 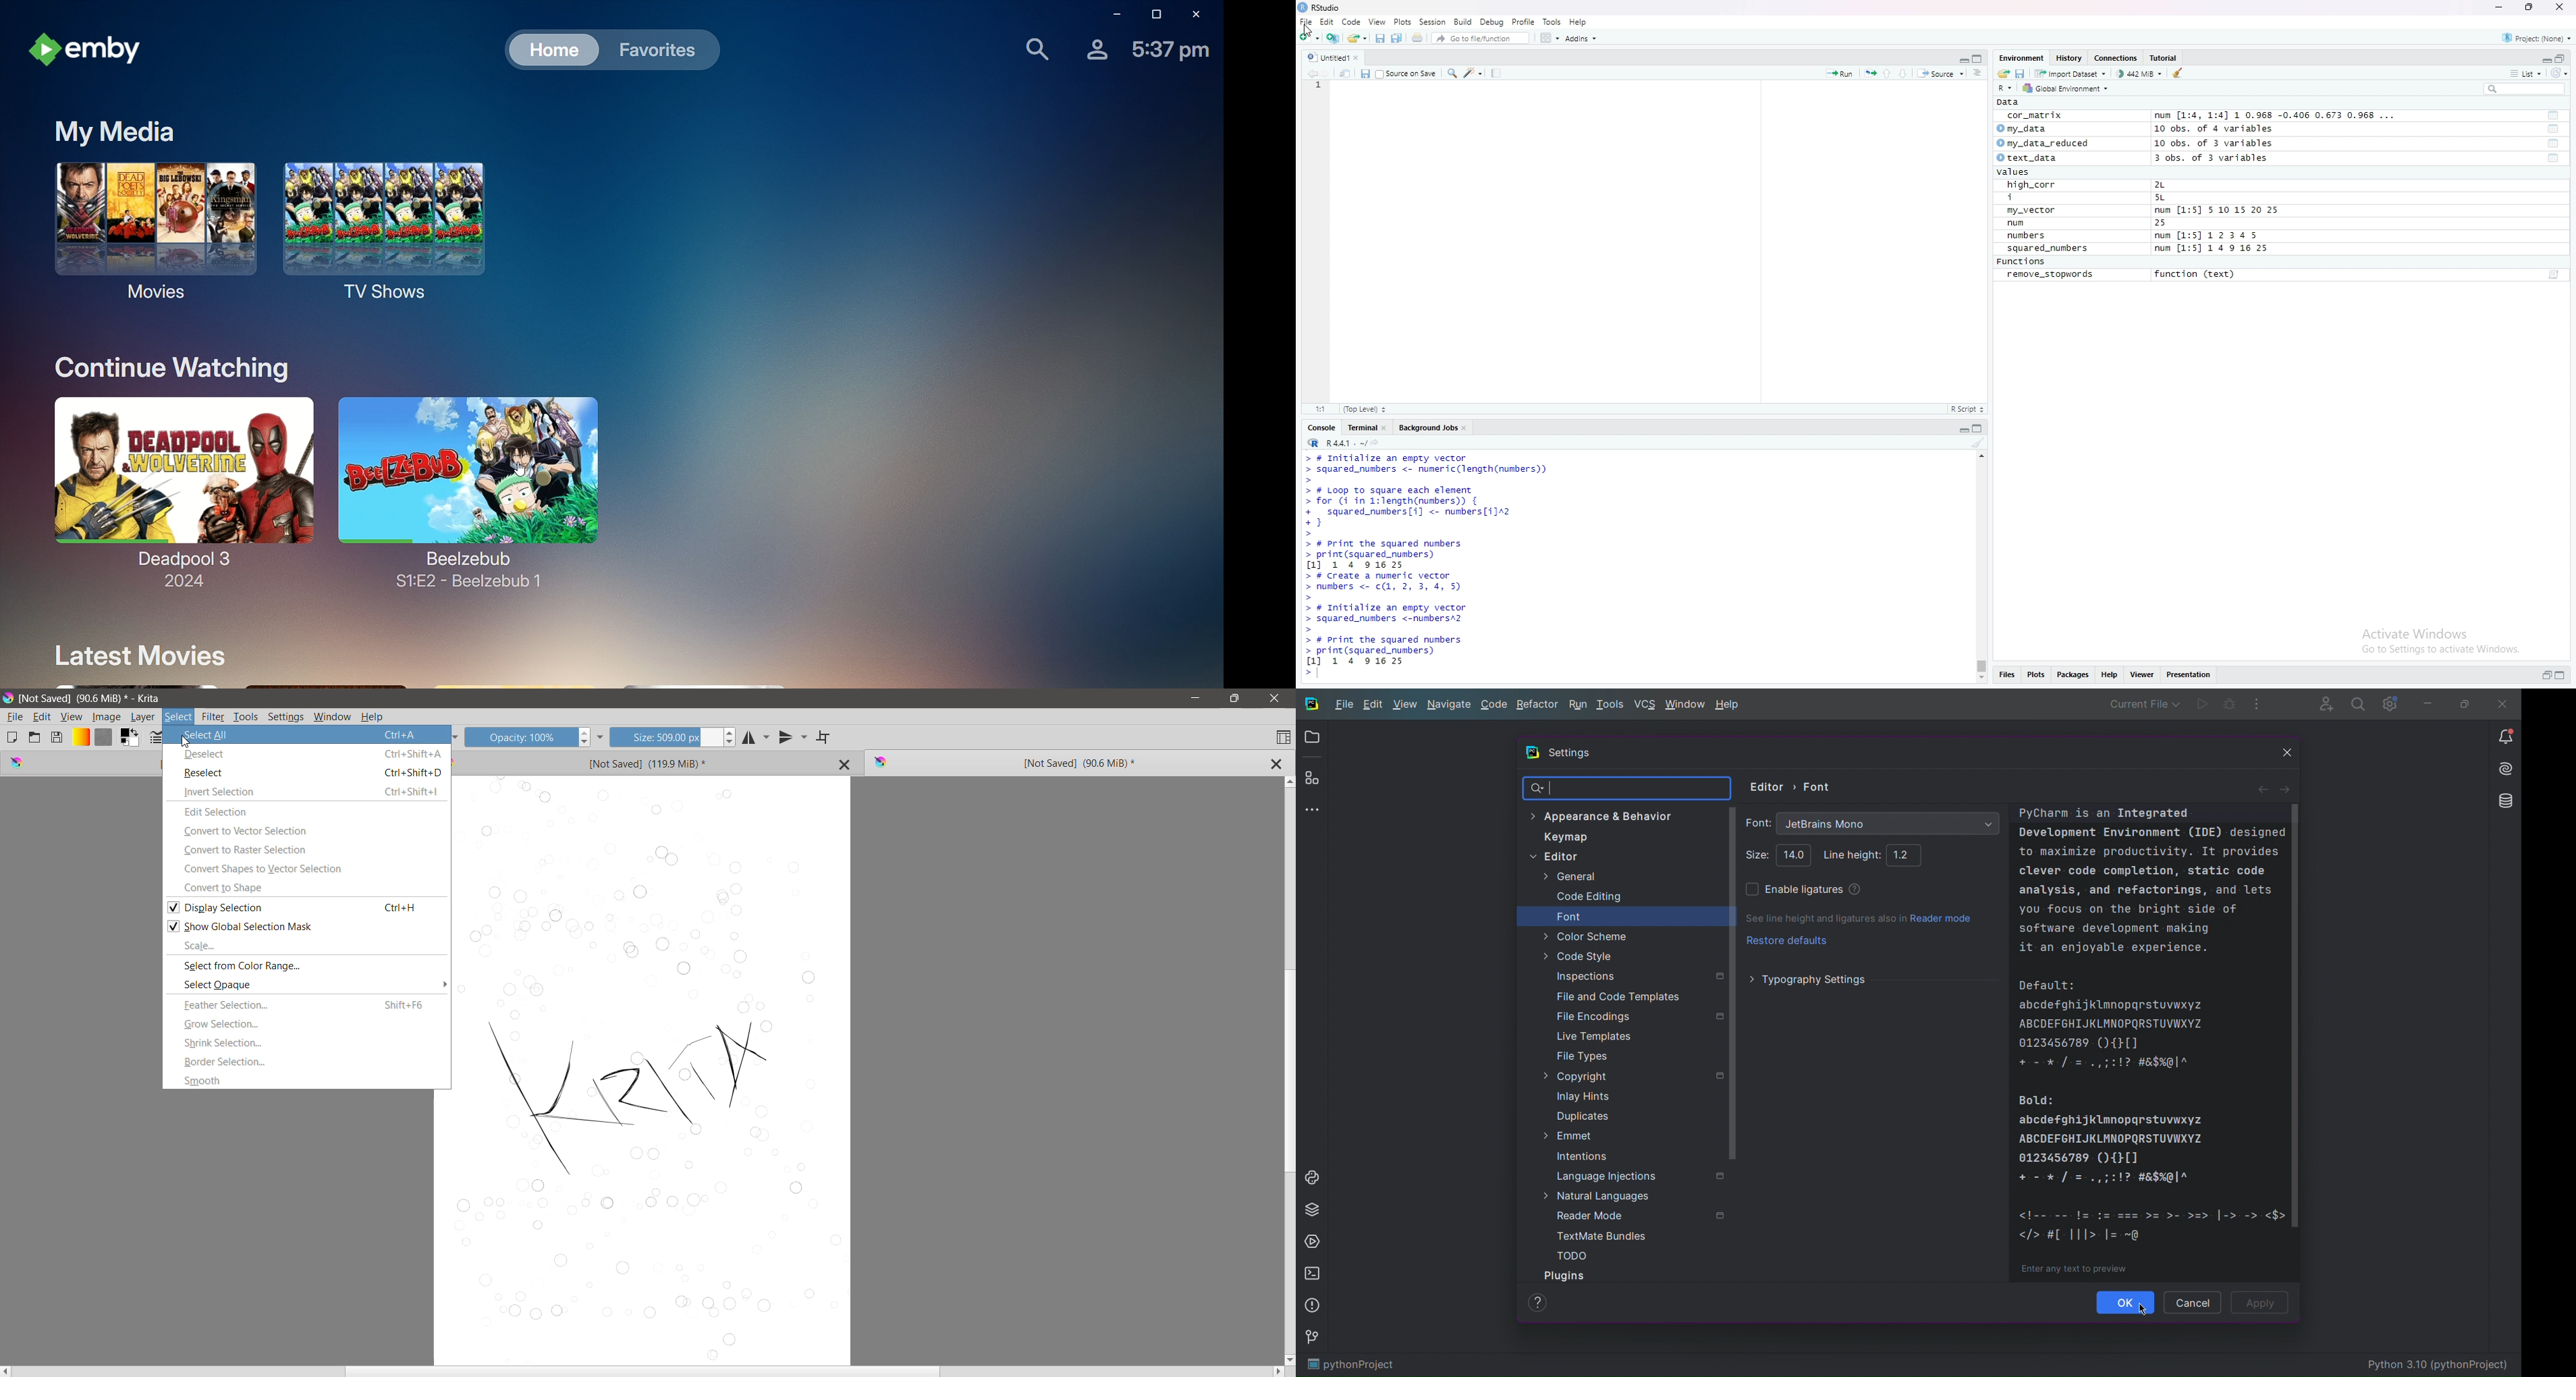 What do you see at coordinates (1288, 1070) in the screenshot?
I see `Vertical Scroll Bar` at bounding box center [1288, 1070].